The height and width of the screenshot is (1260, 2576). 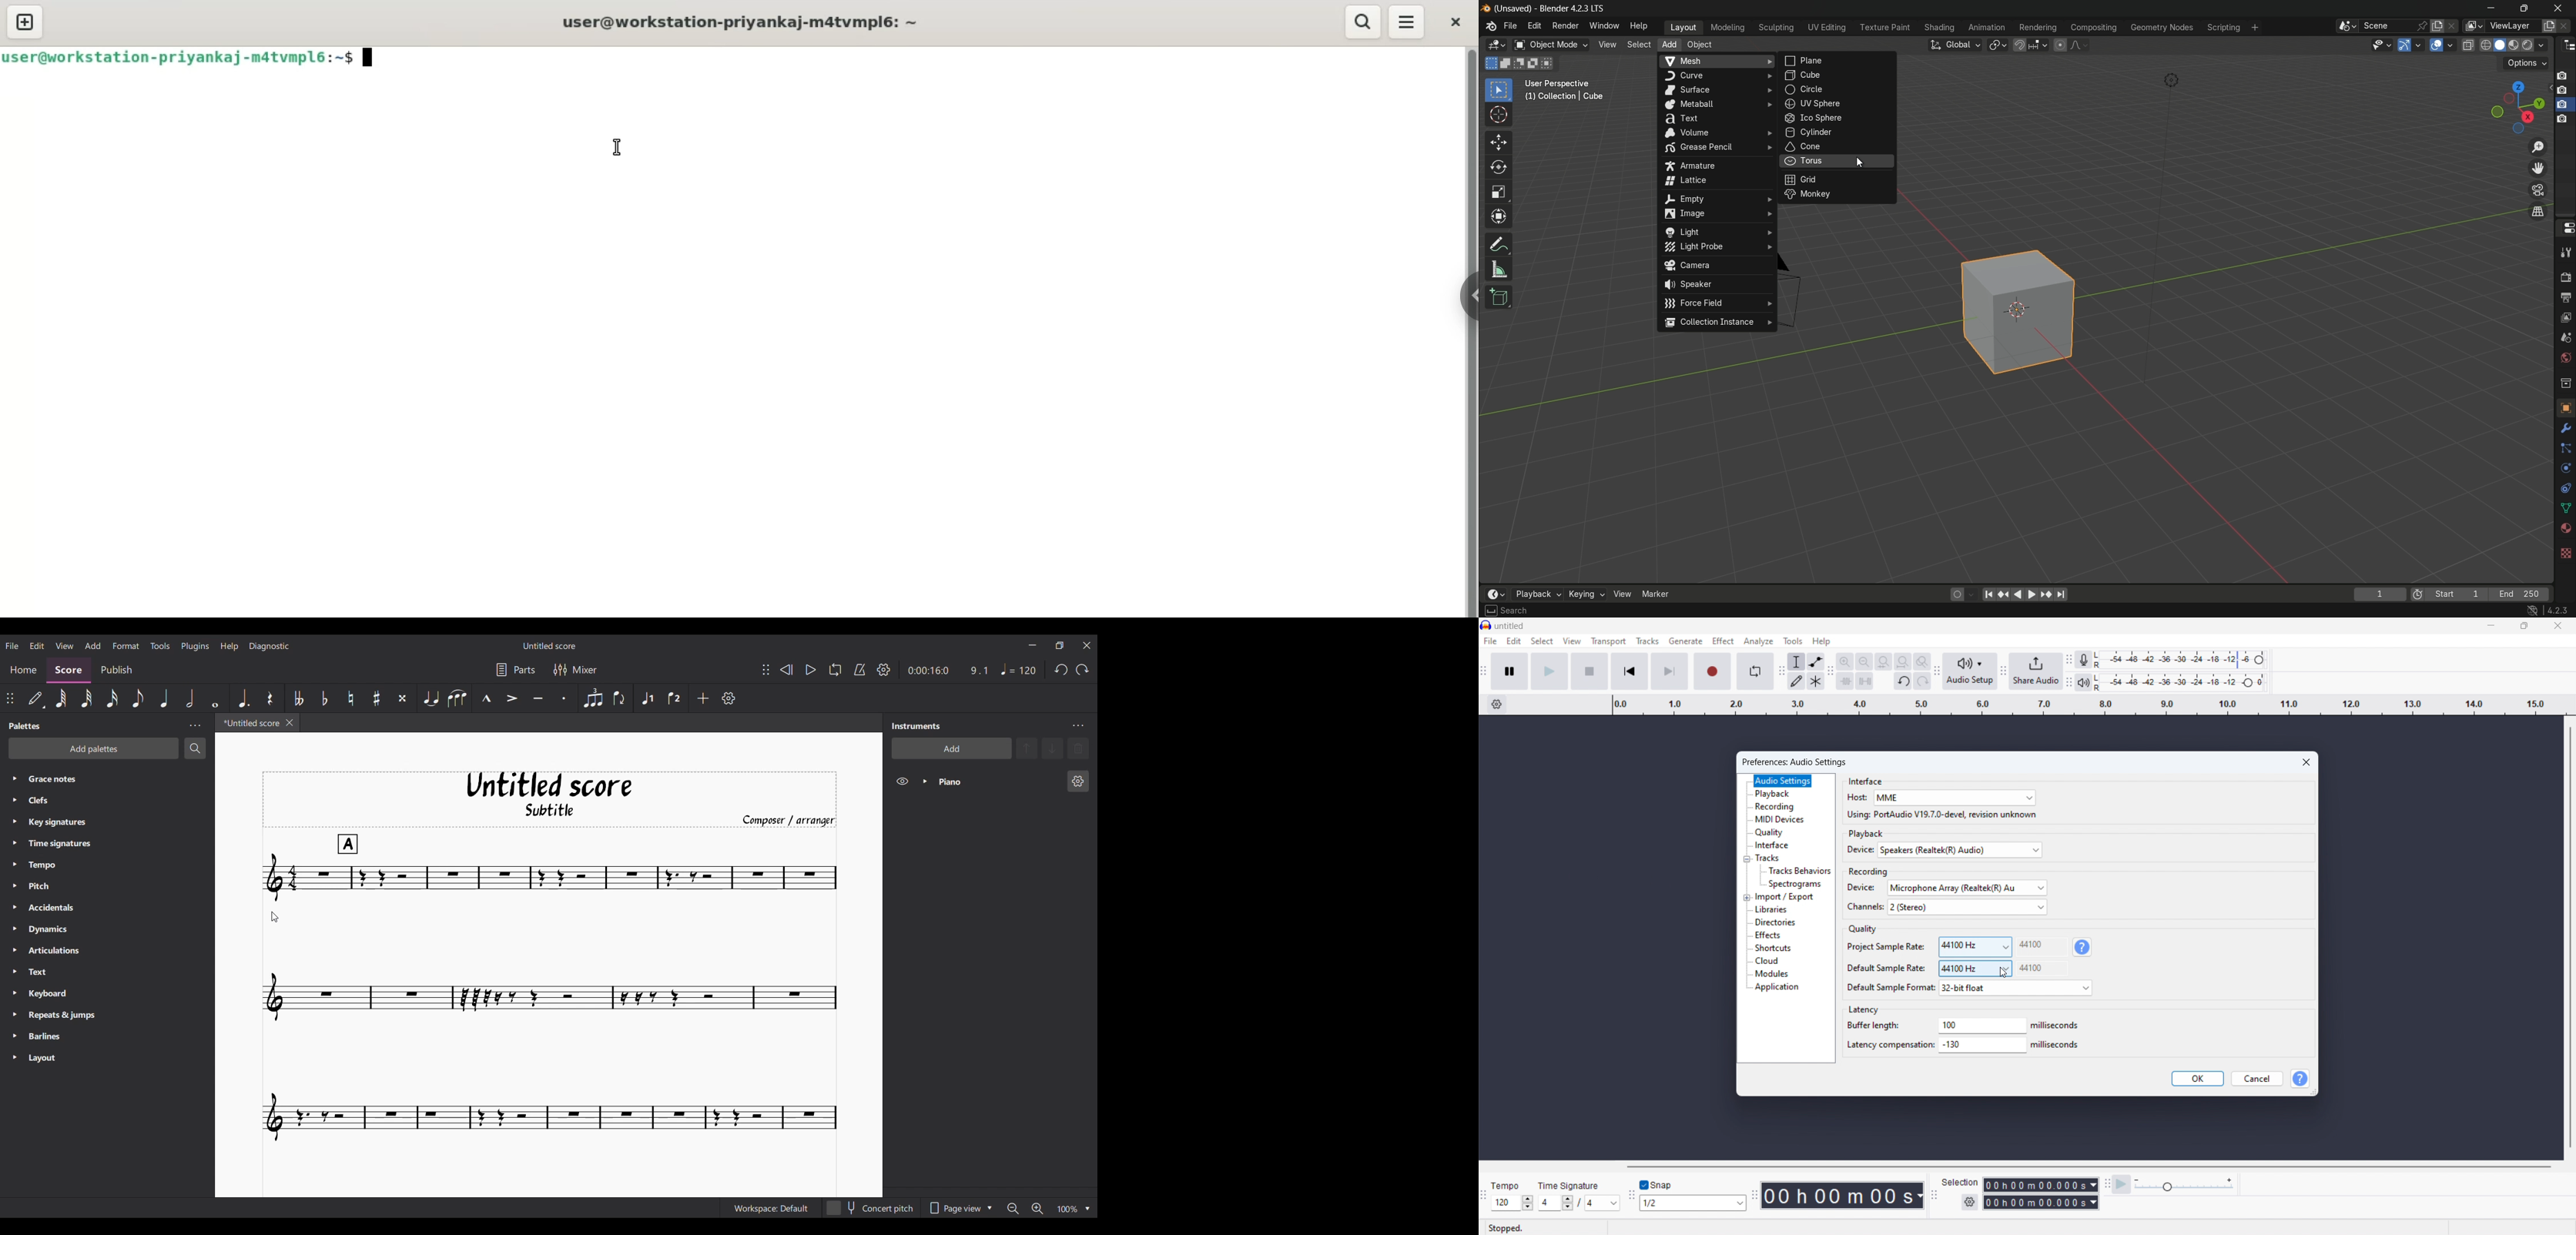 I want to click on Add, so click(x=703, y=698).